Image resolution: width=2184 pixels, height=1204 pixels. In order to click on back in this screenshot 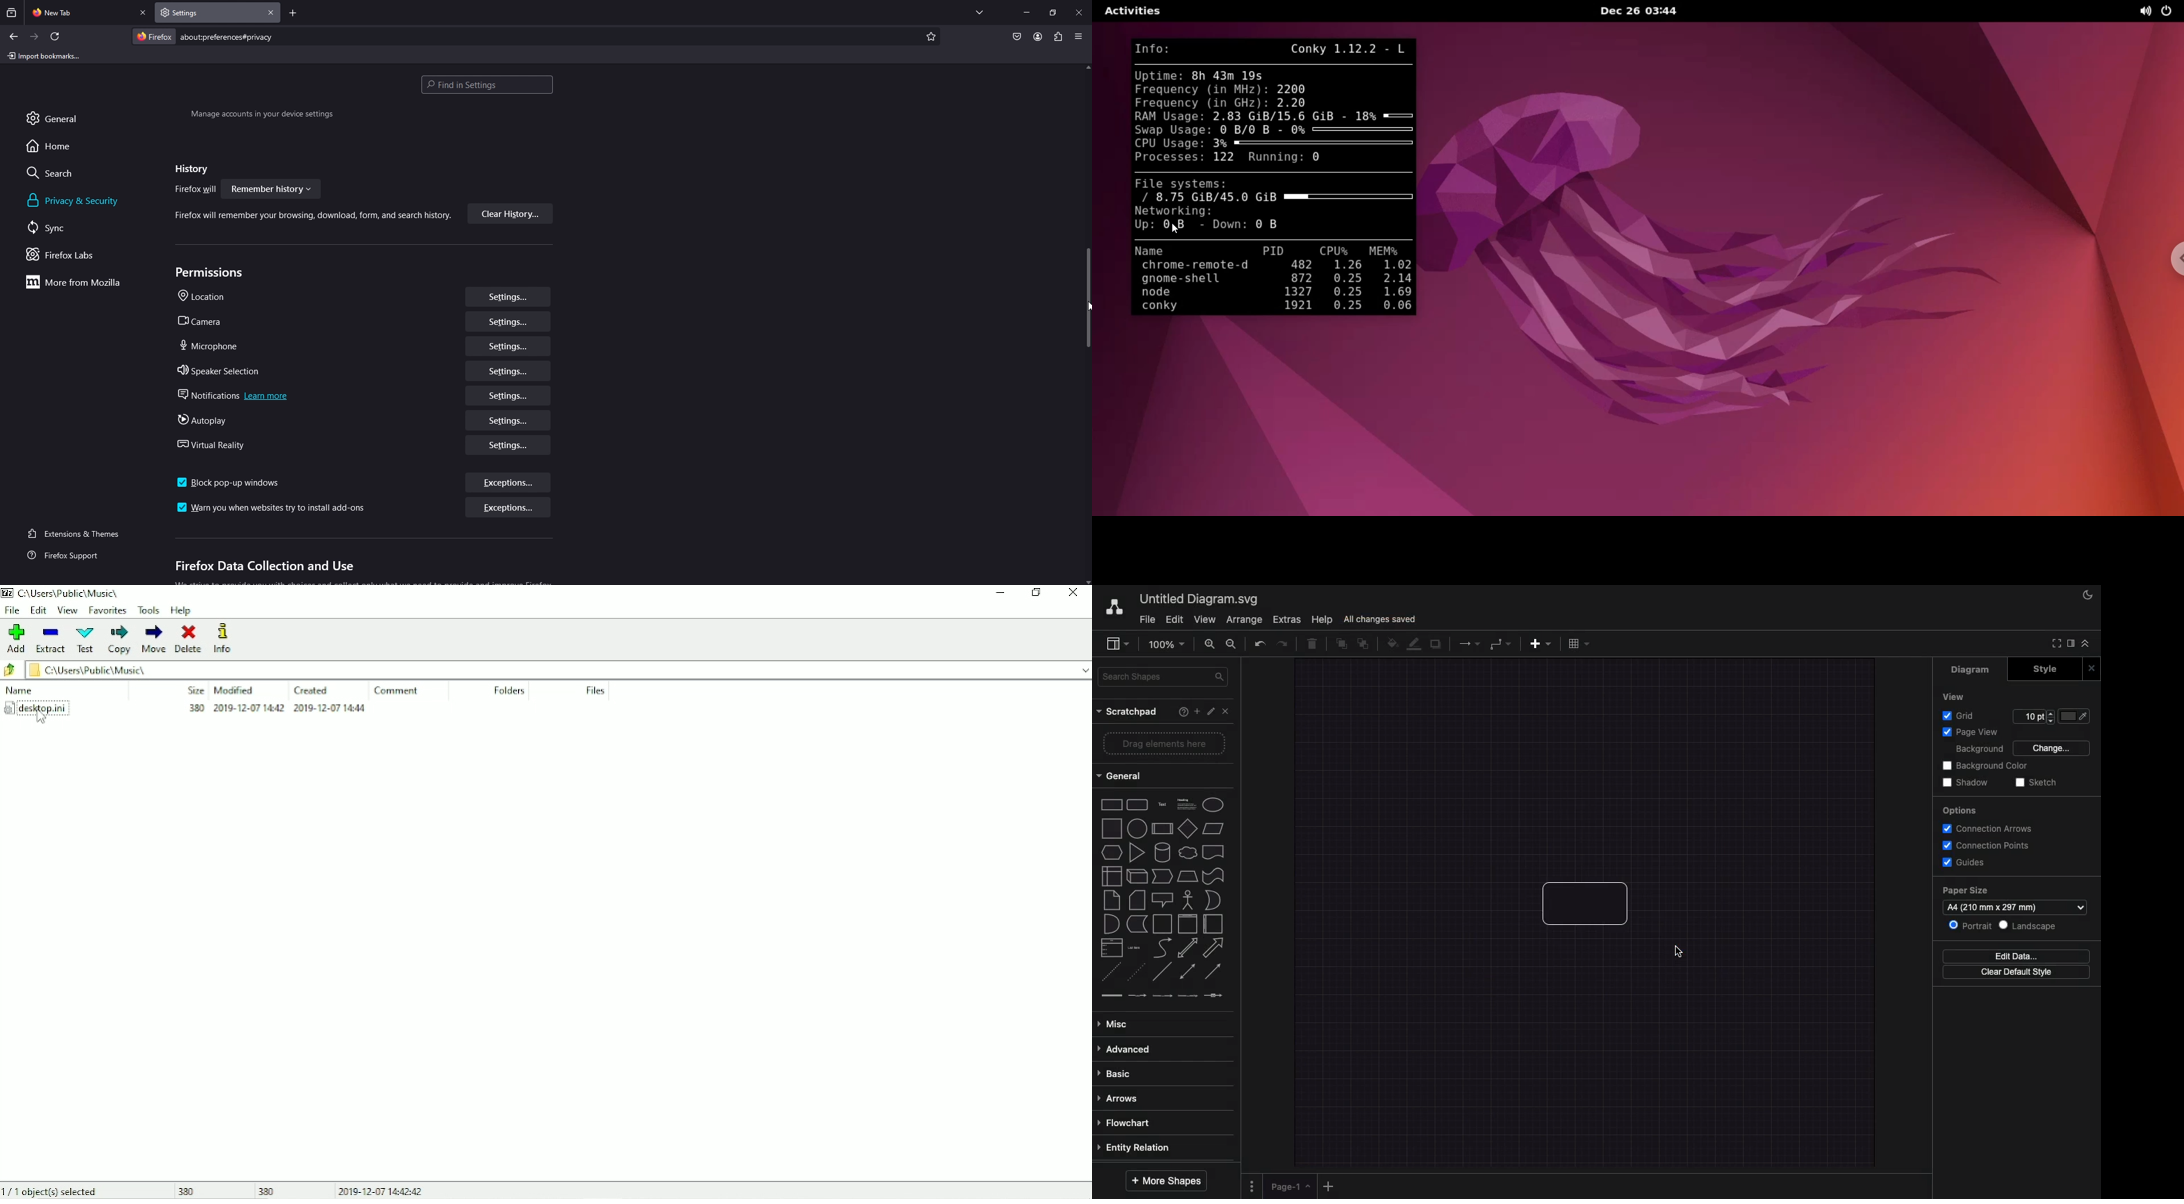, I will do `click(13, 36)`.